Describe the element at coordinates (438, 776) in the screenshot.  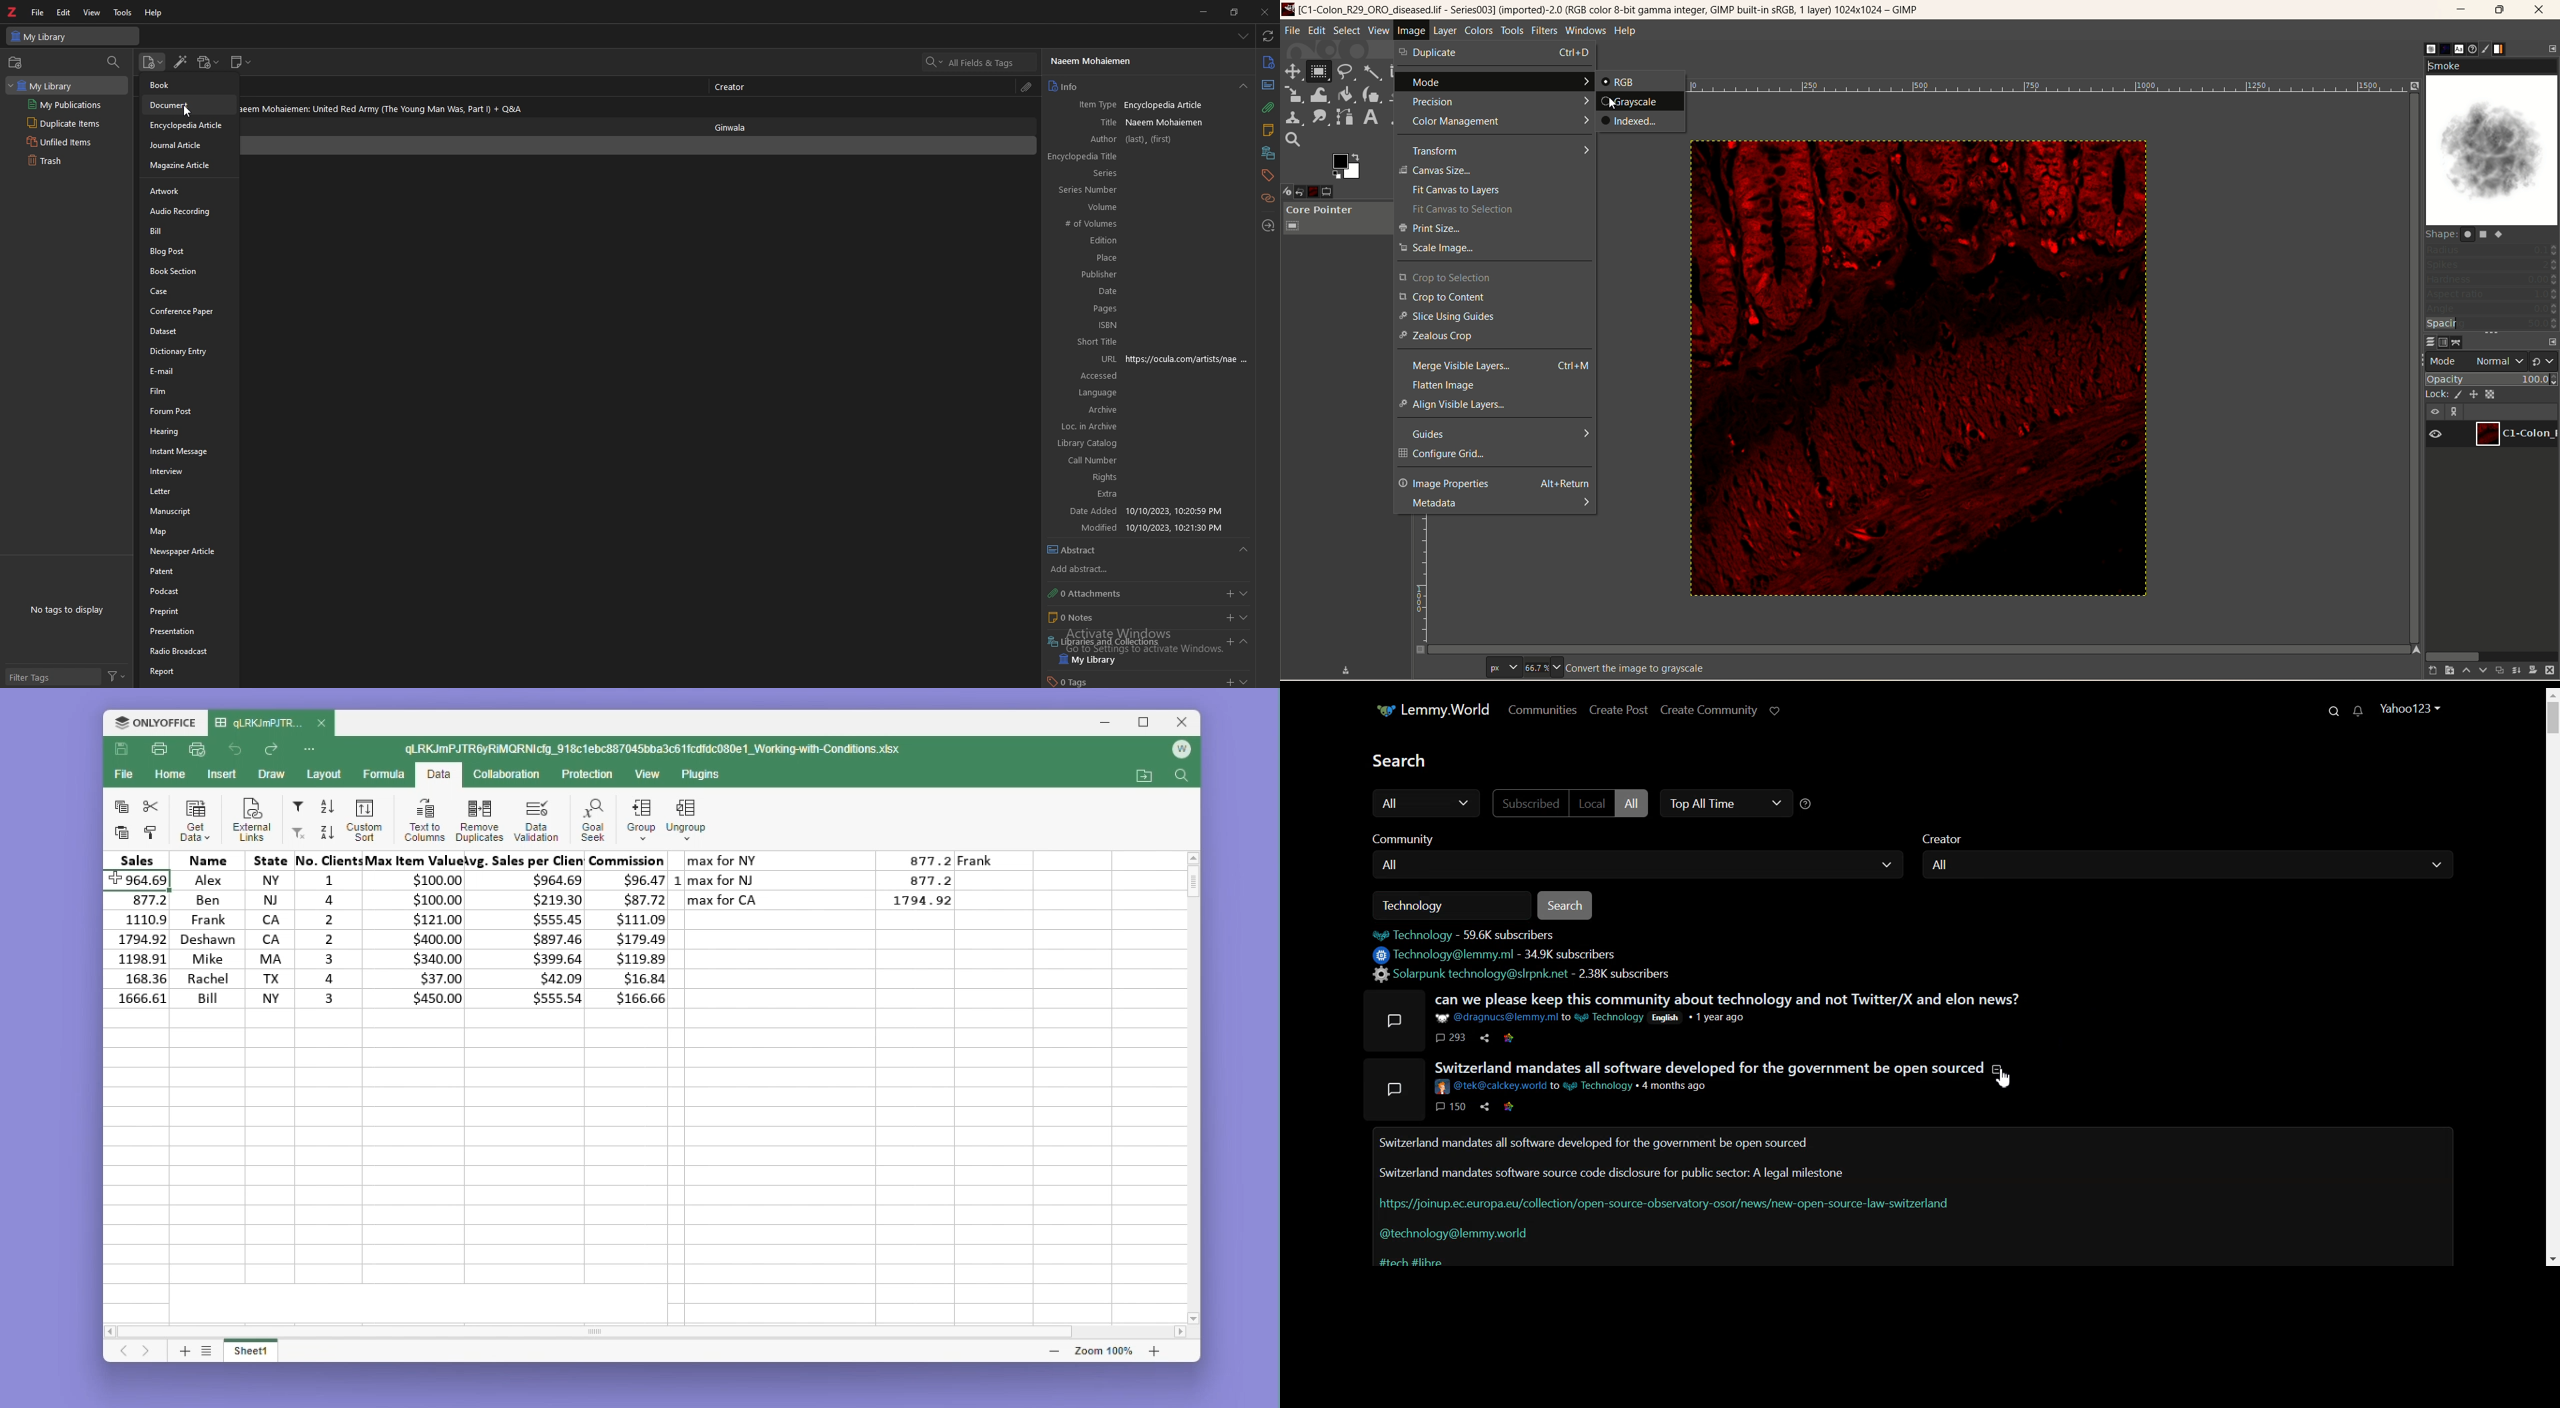
I see `Data` at that location.